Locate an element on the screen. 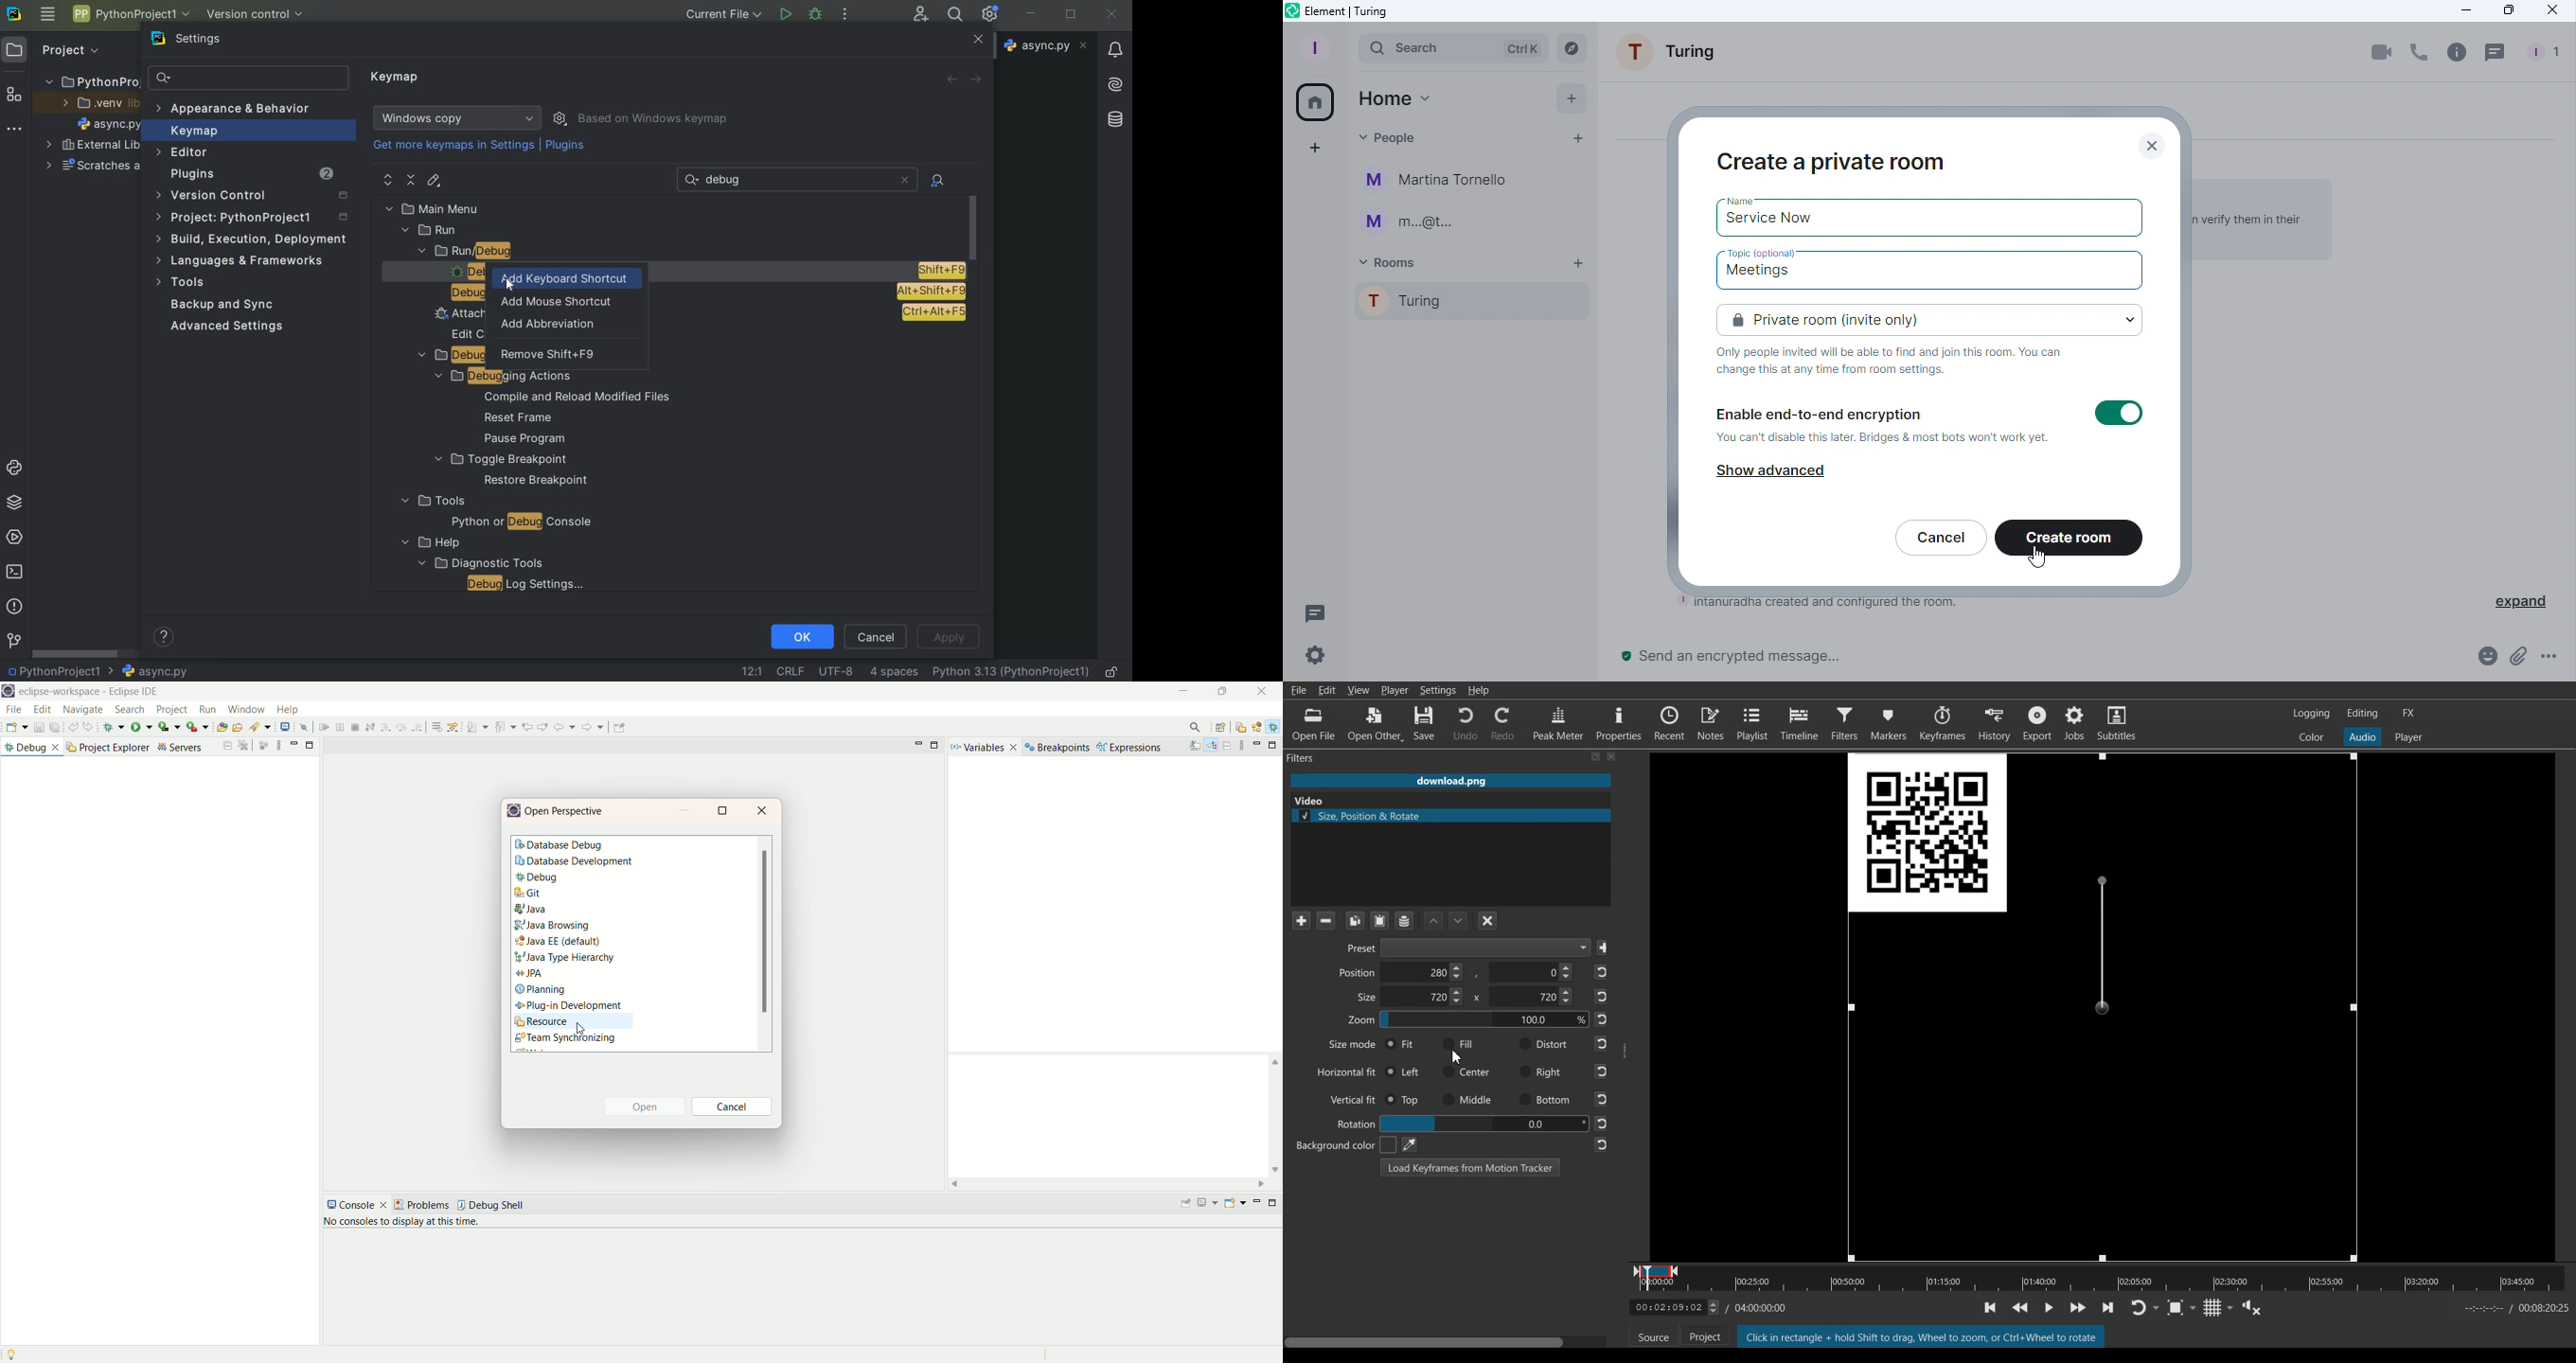  Private room is located at coordinates (1934, 318).